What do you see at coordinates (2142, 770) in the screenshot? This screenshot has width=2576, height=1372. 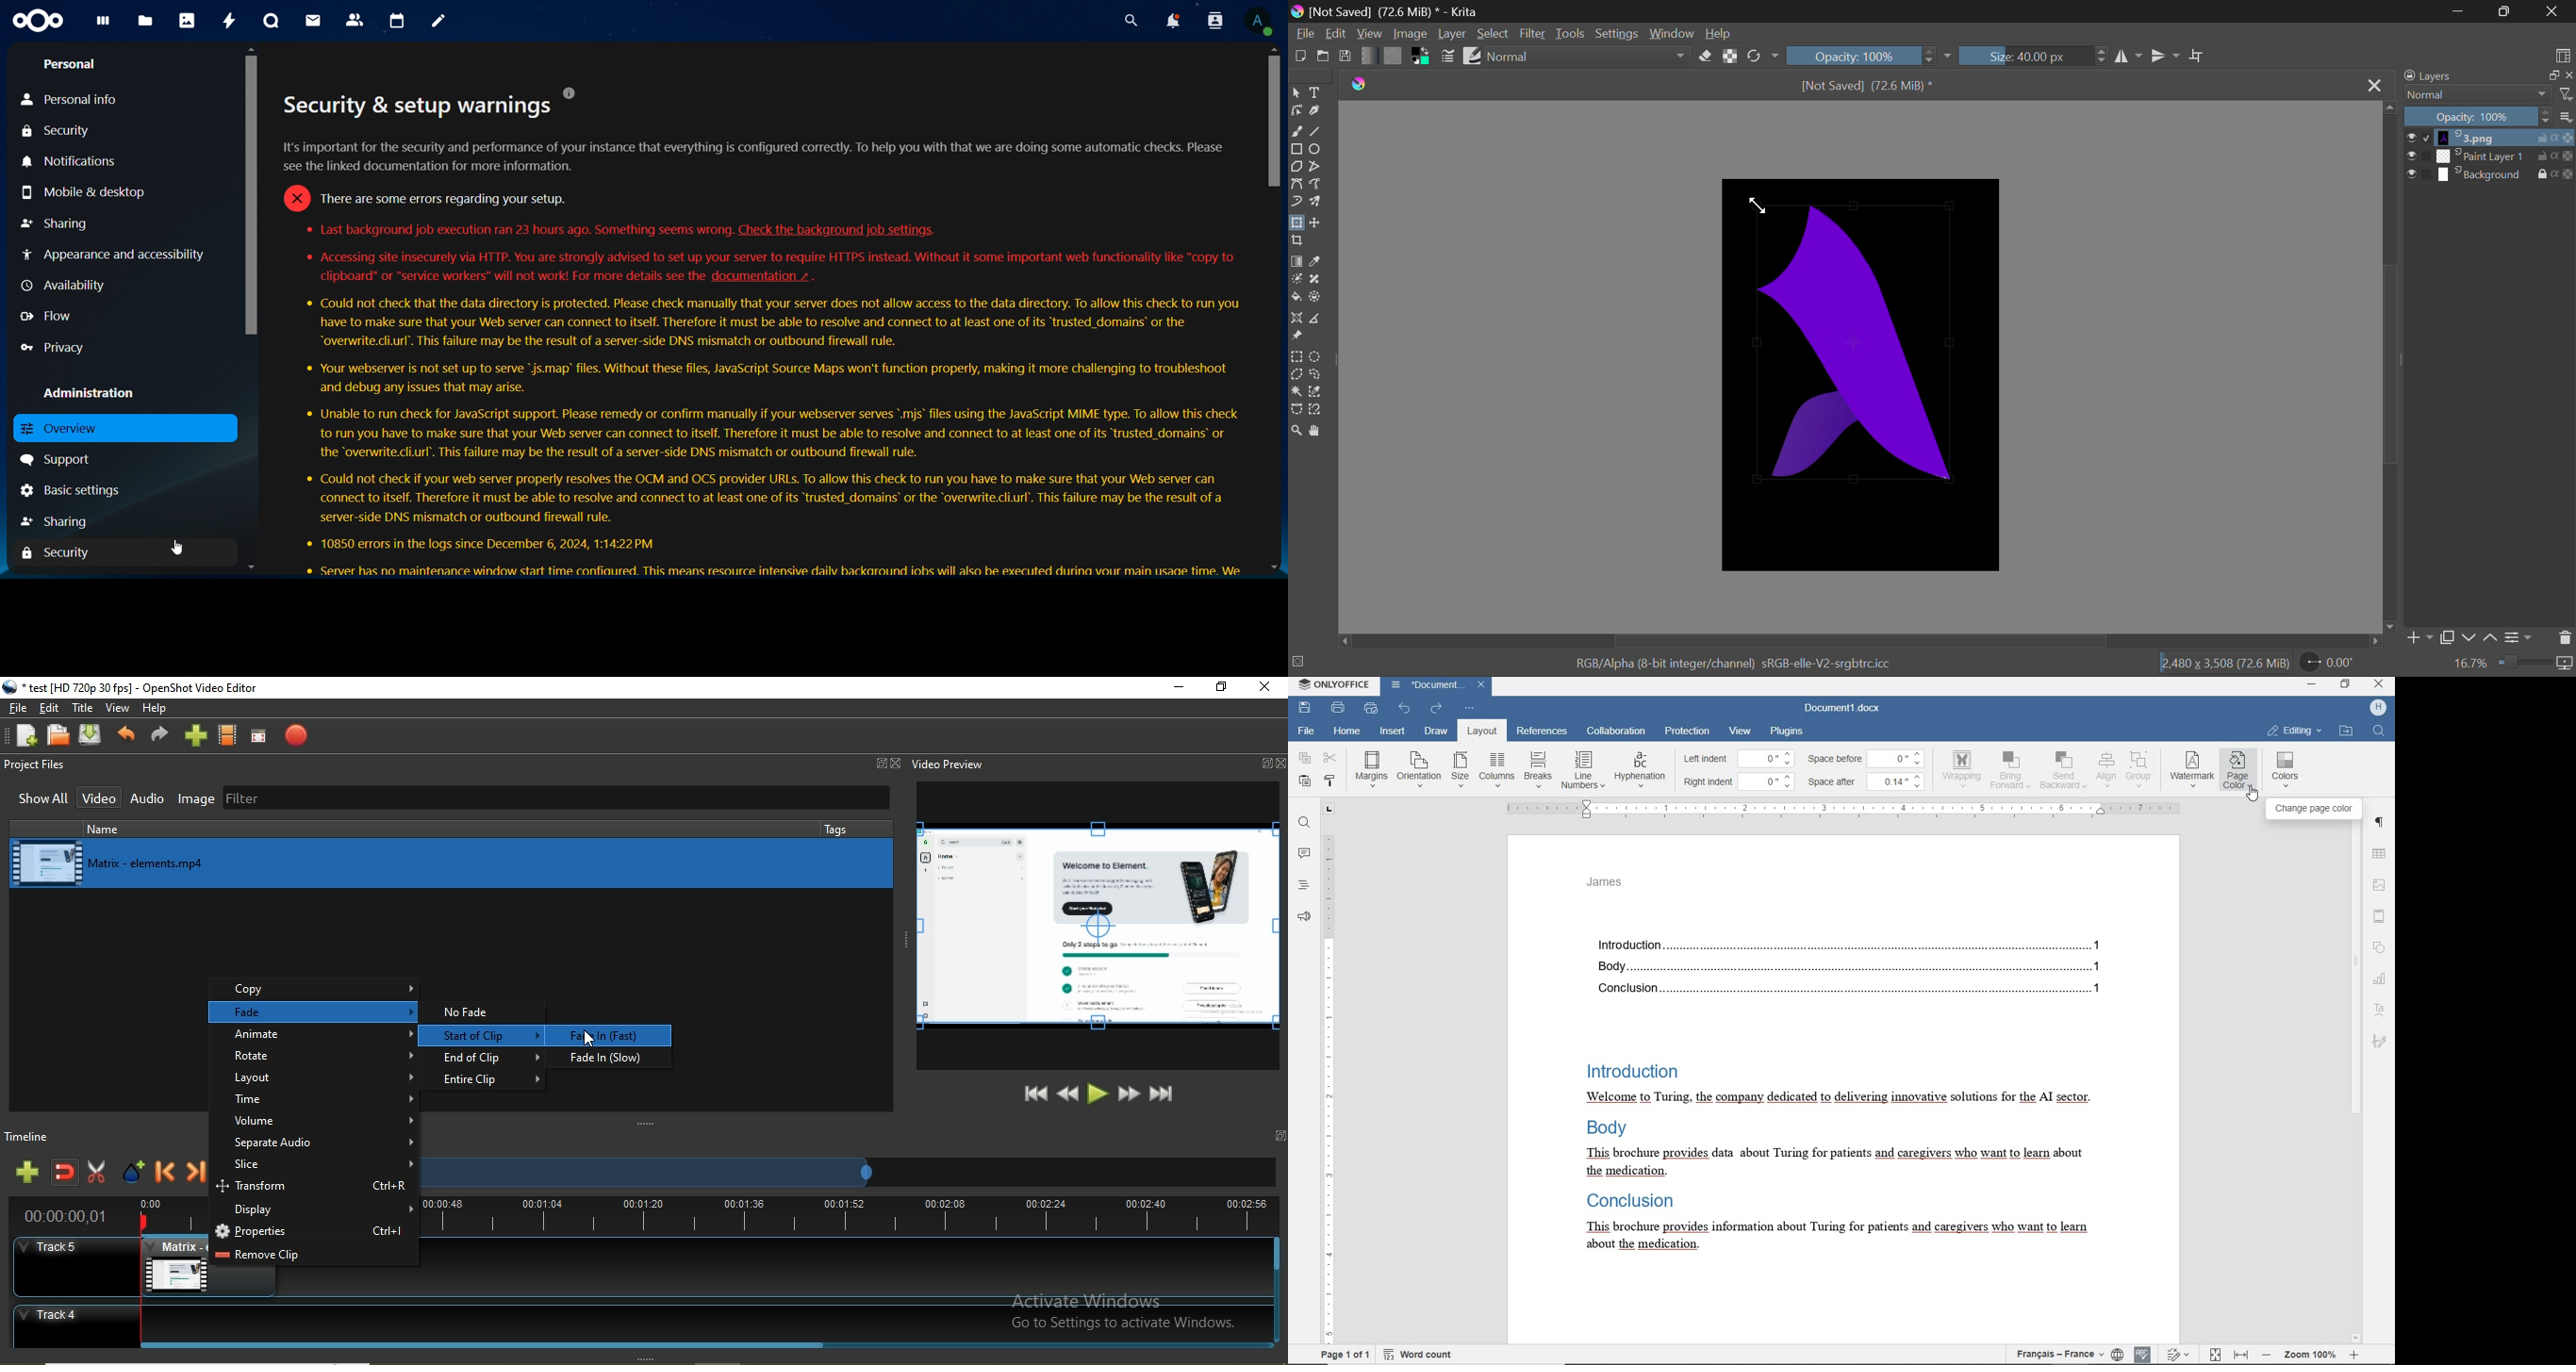 I see `group` at bounding box center [2142, 770].